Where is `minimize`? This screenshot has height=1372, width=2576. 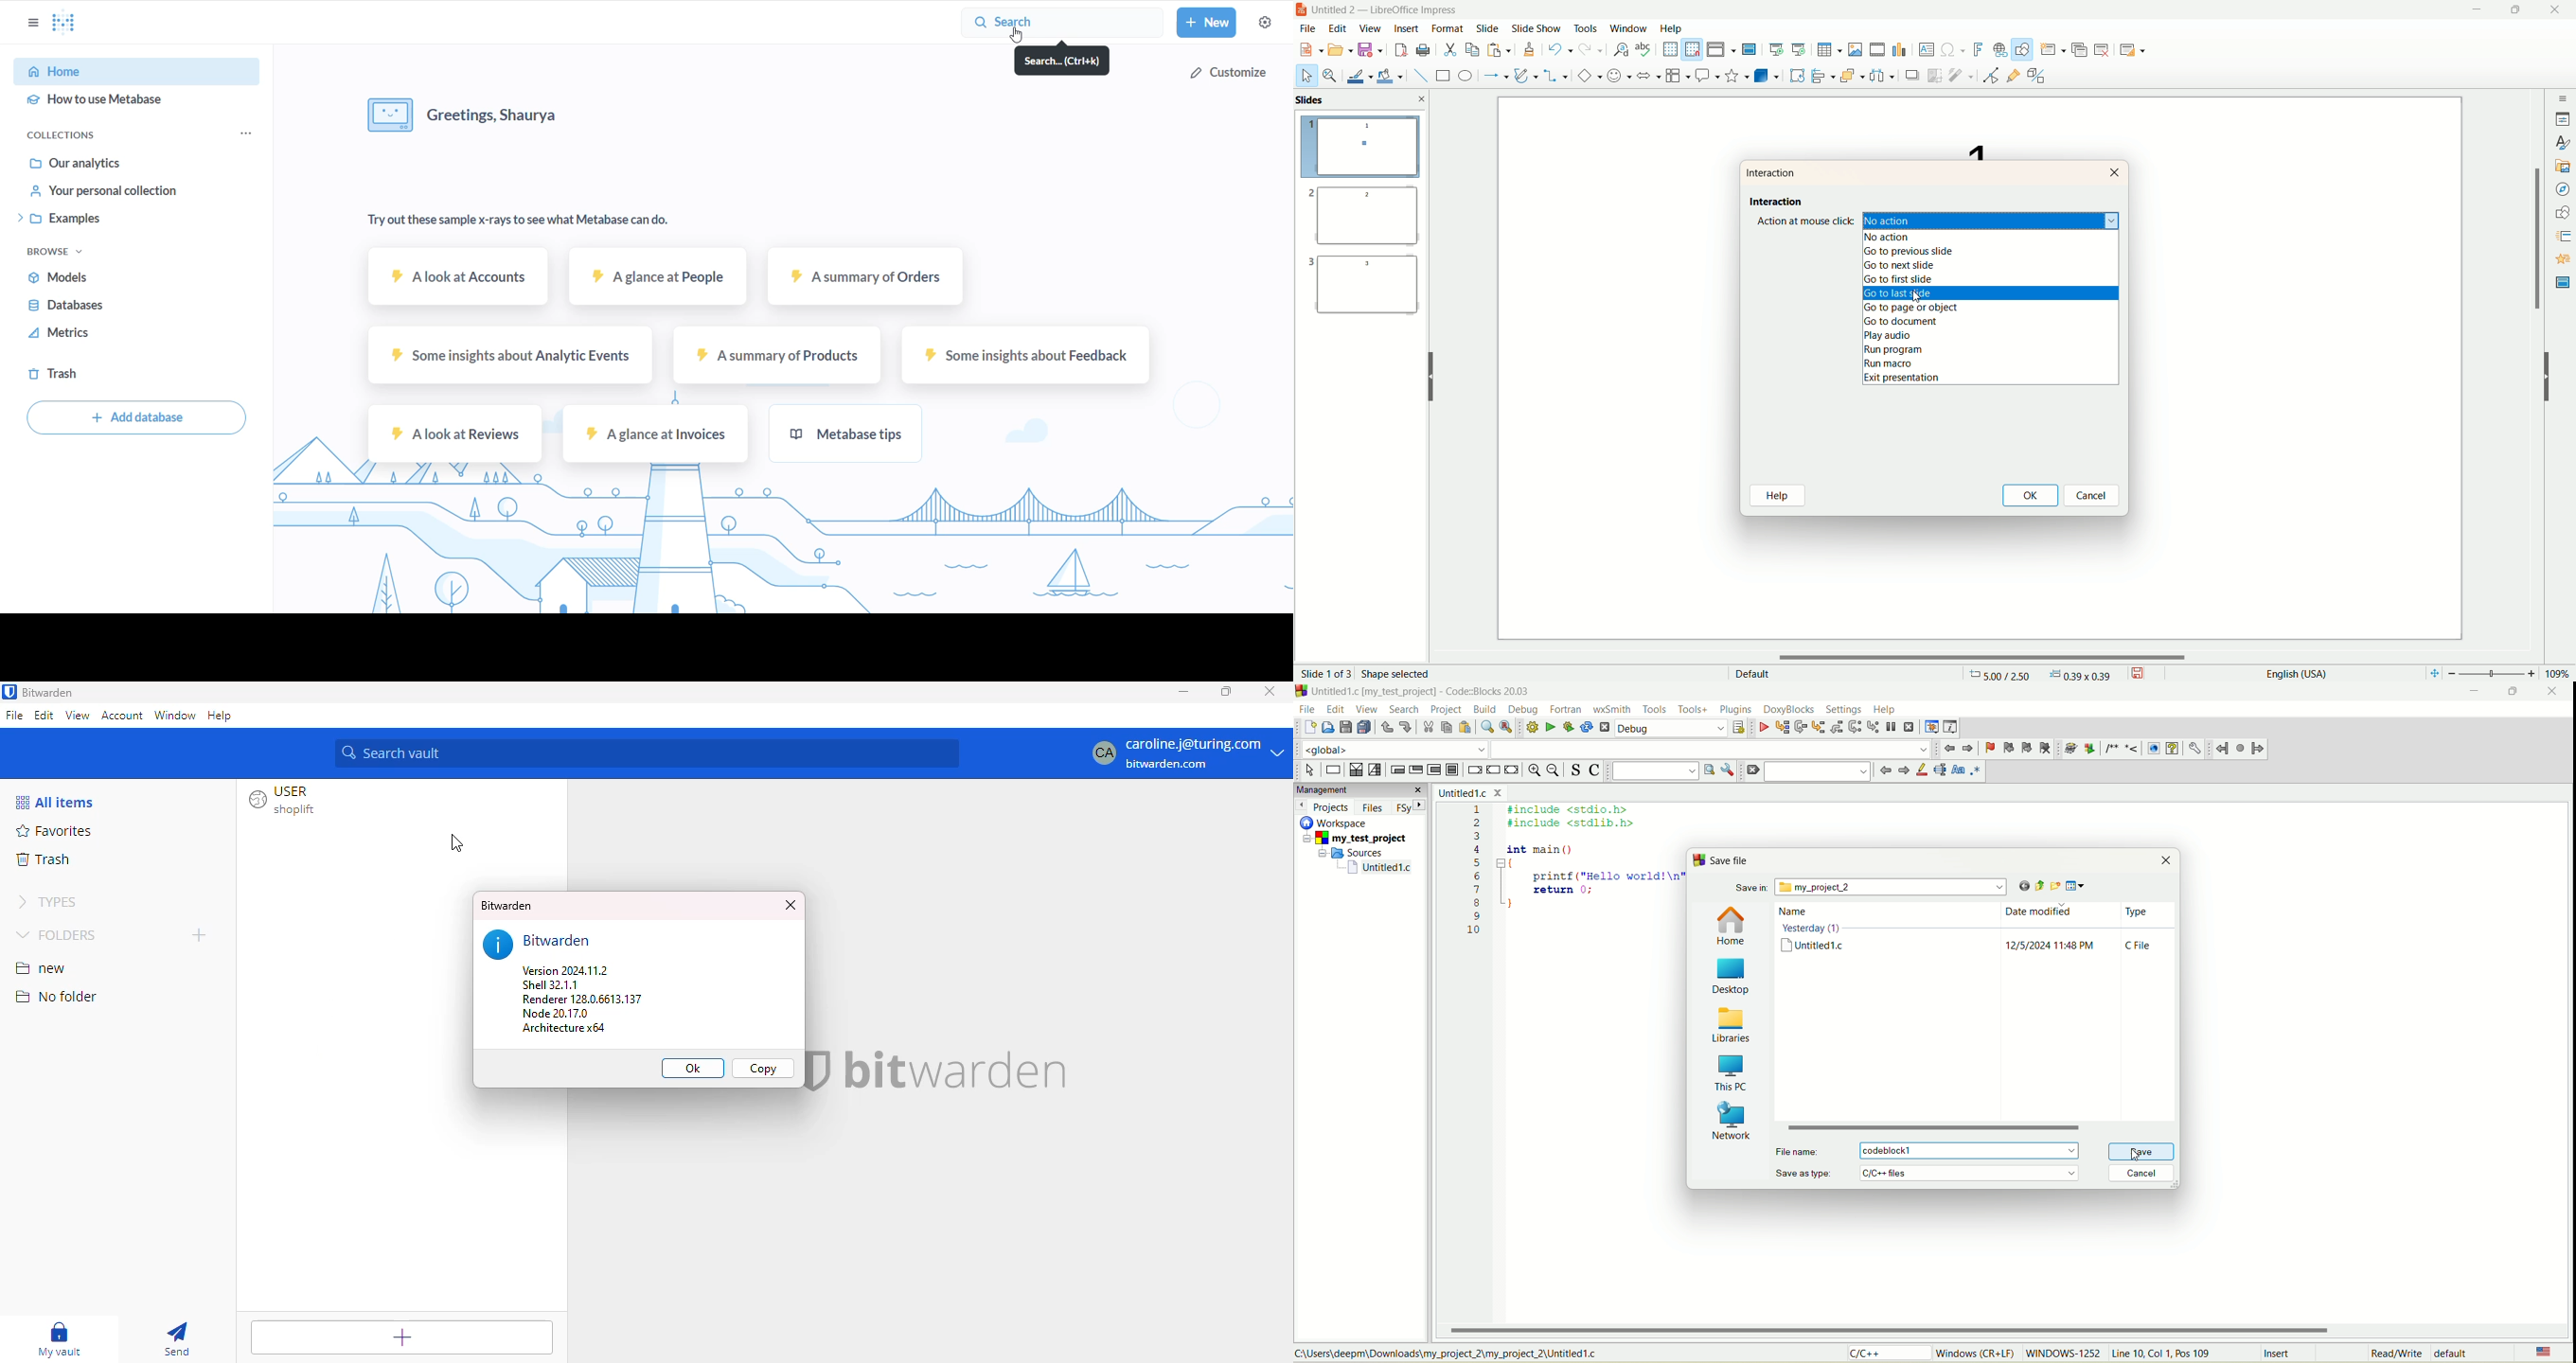 minimize is located at coordinates (2472, 694).